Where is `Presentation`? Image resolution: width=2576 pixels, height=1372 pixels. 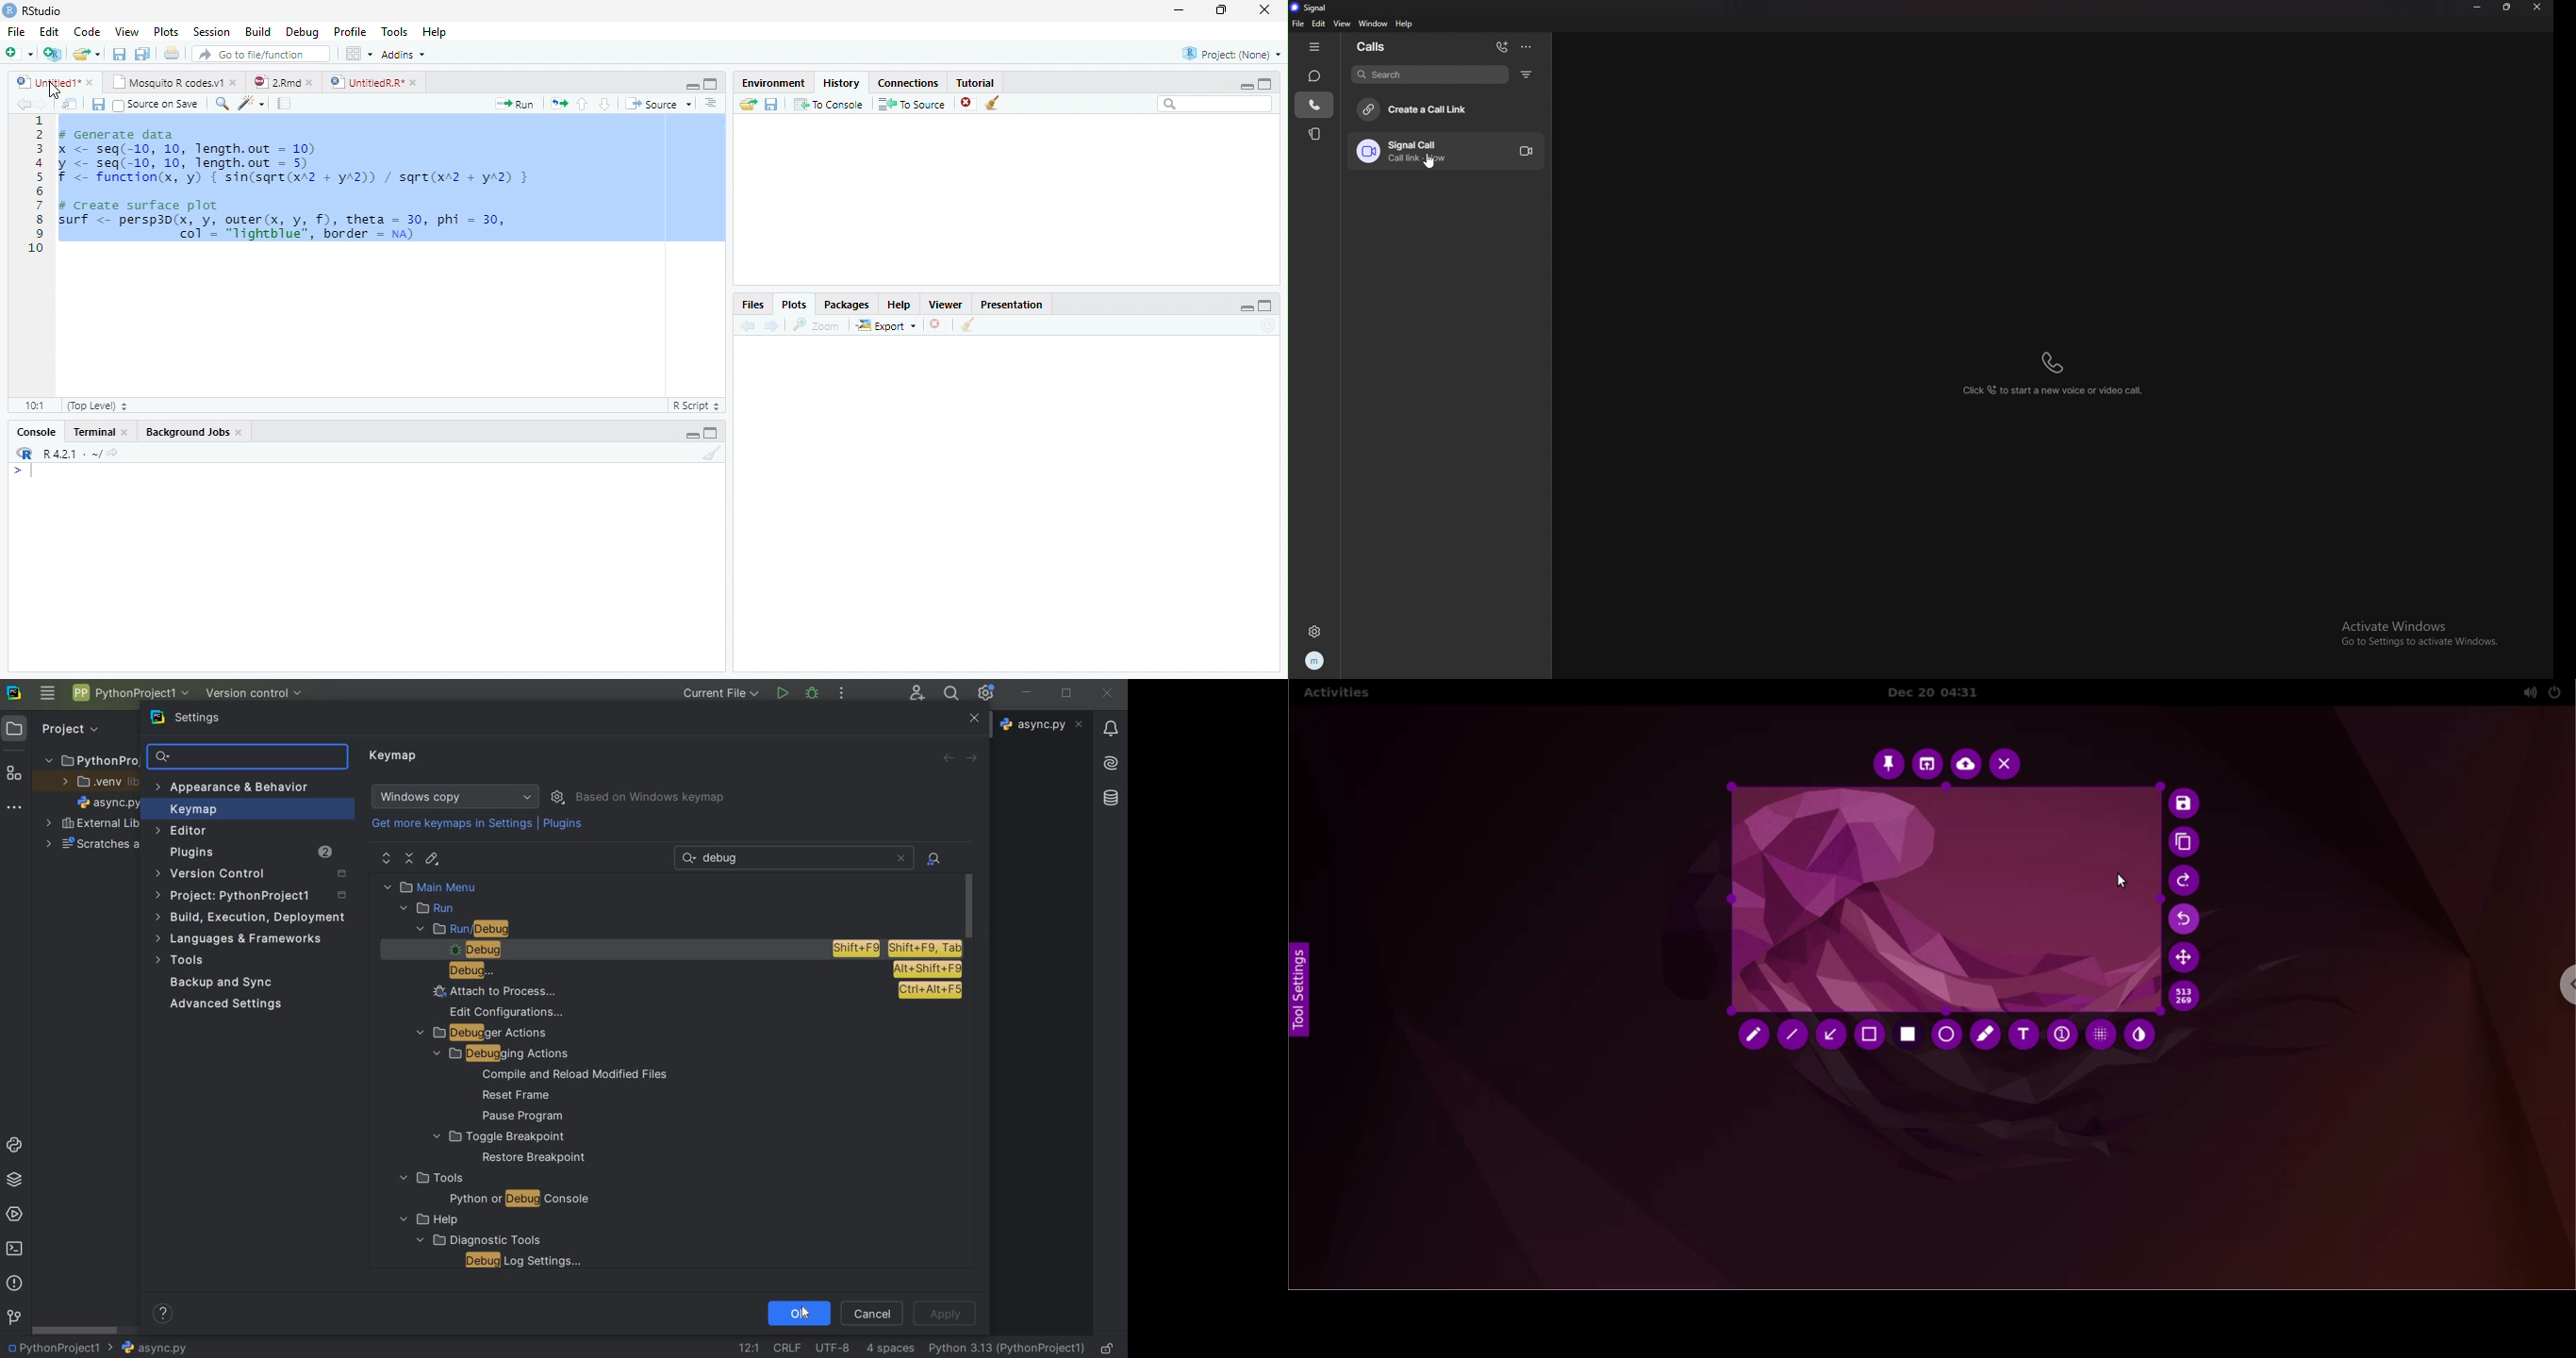 Presentation is located at coordinates (1012, 304).